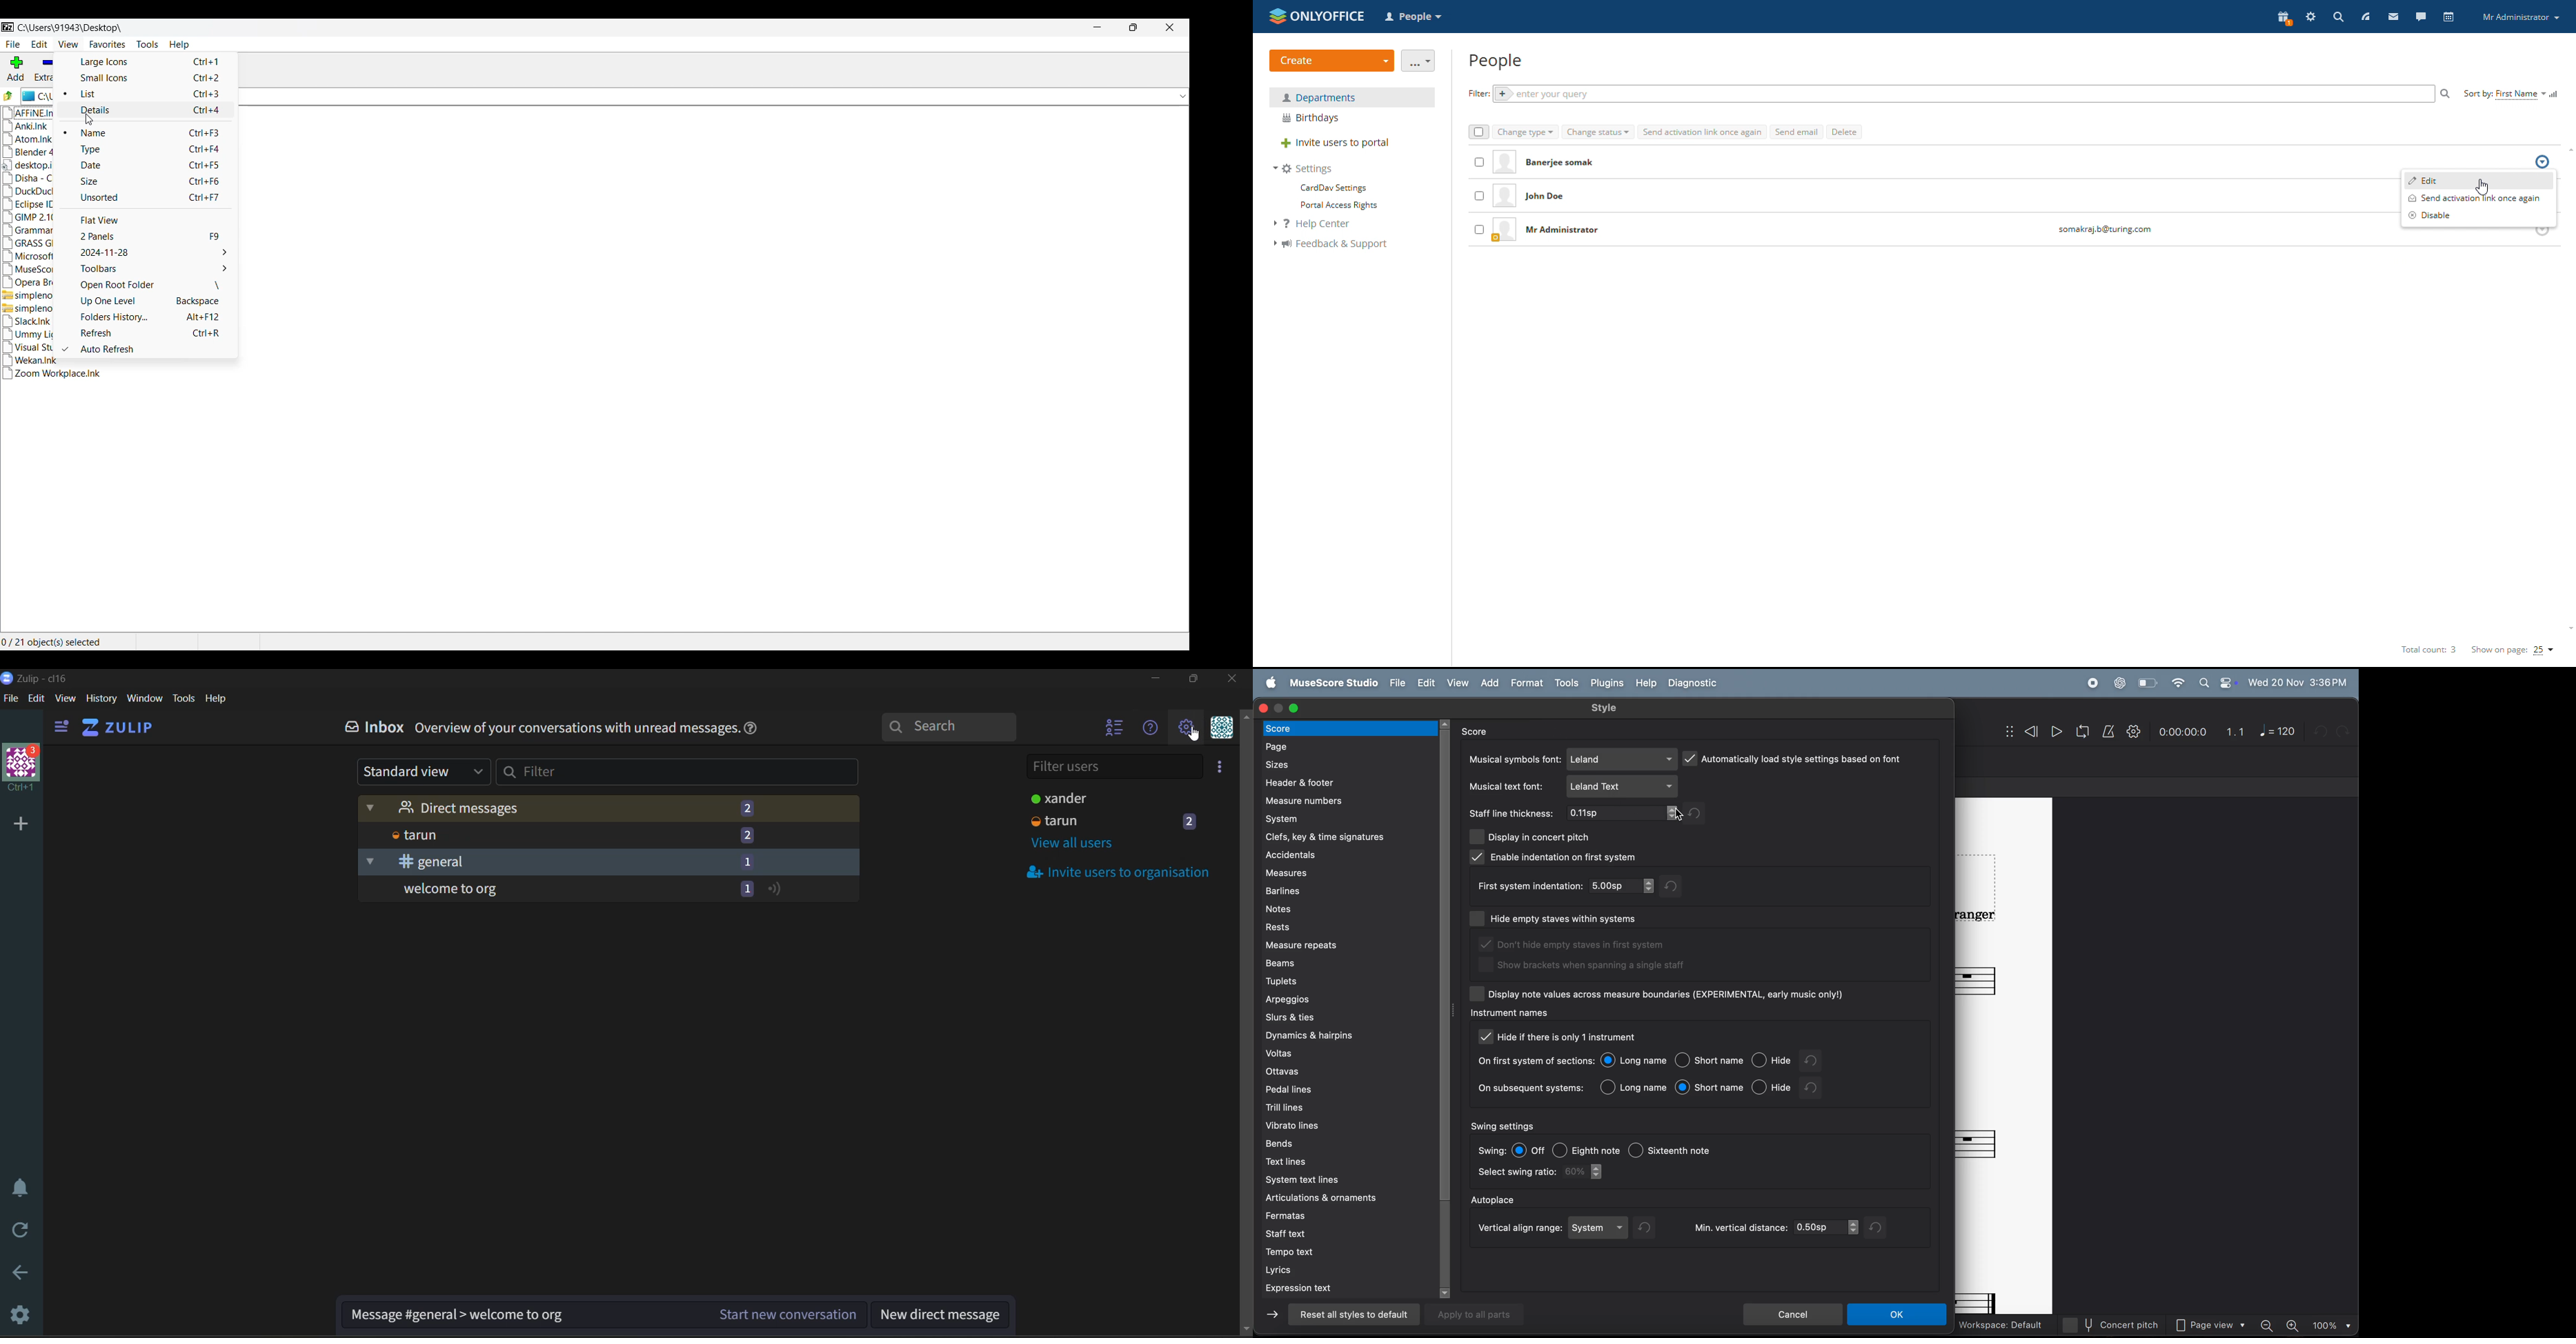  I want to click on xander, so click(1106, 798).